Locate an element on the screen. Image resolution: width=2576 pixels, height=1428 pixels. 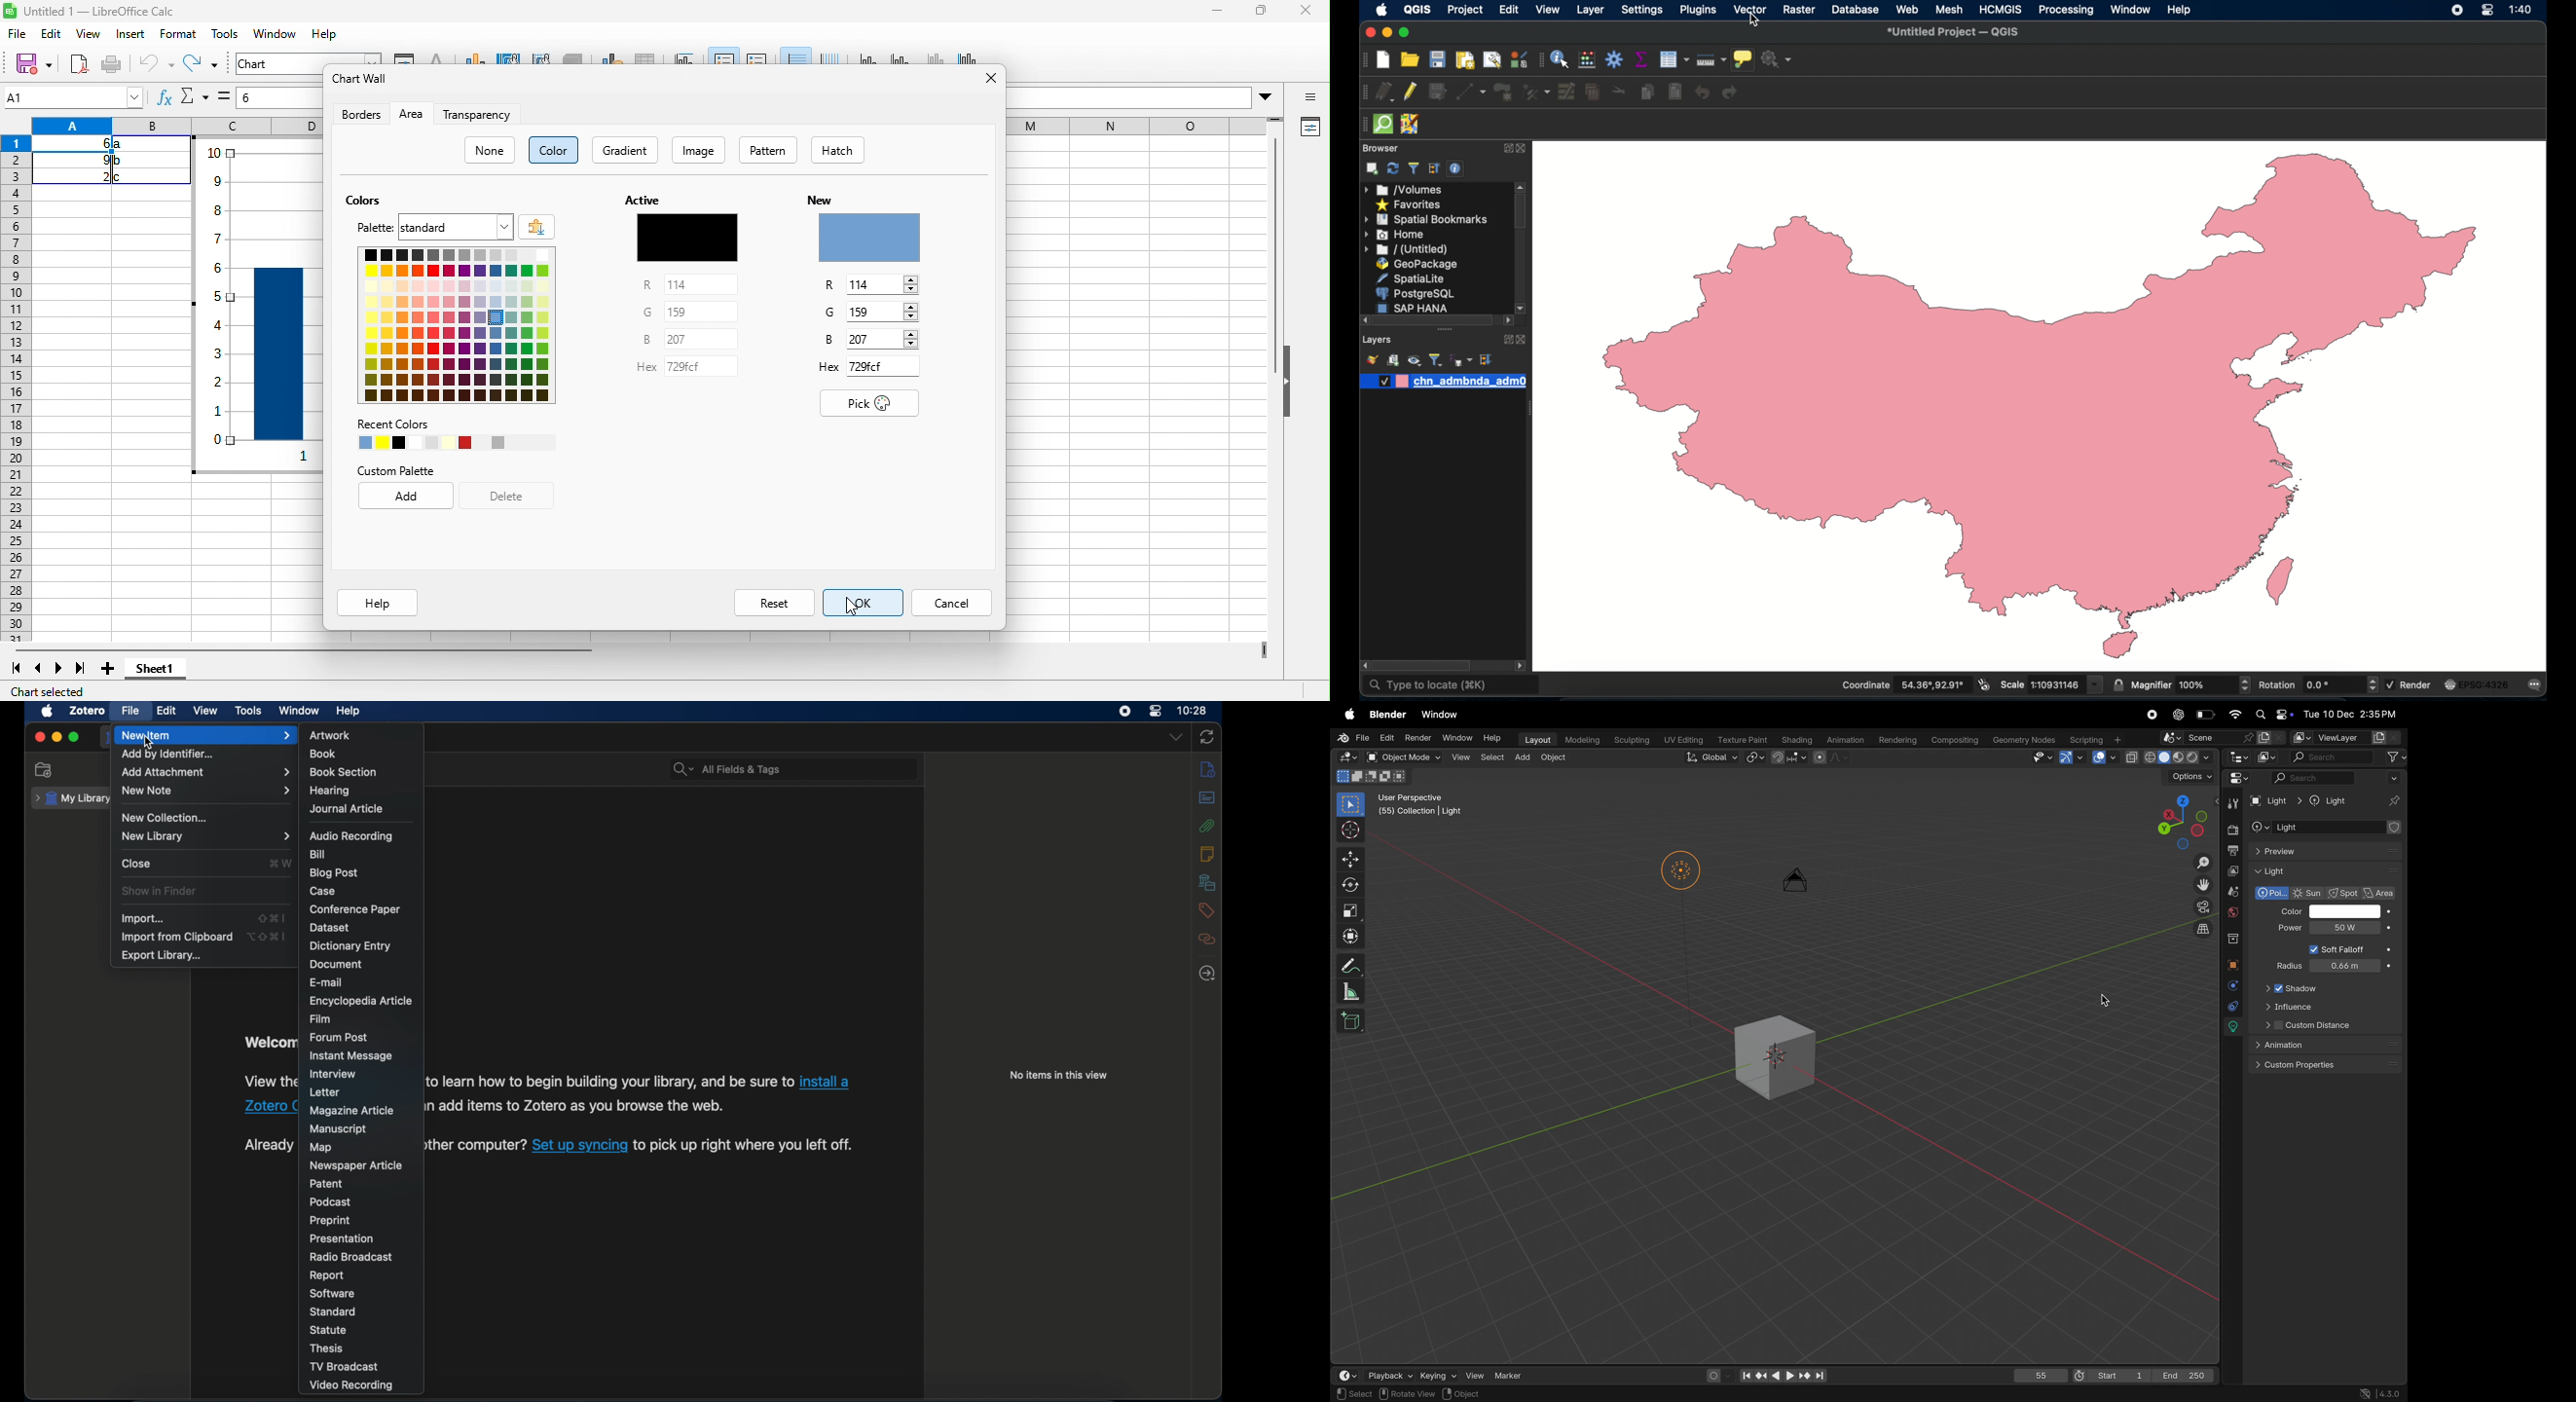
view is located at coordinates (89, 34).